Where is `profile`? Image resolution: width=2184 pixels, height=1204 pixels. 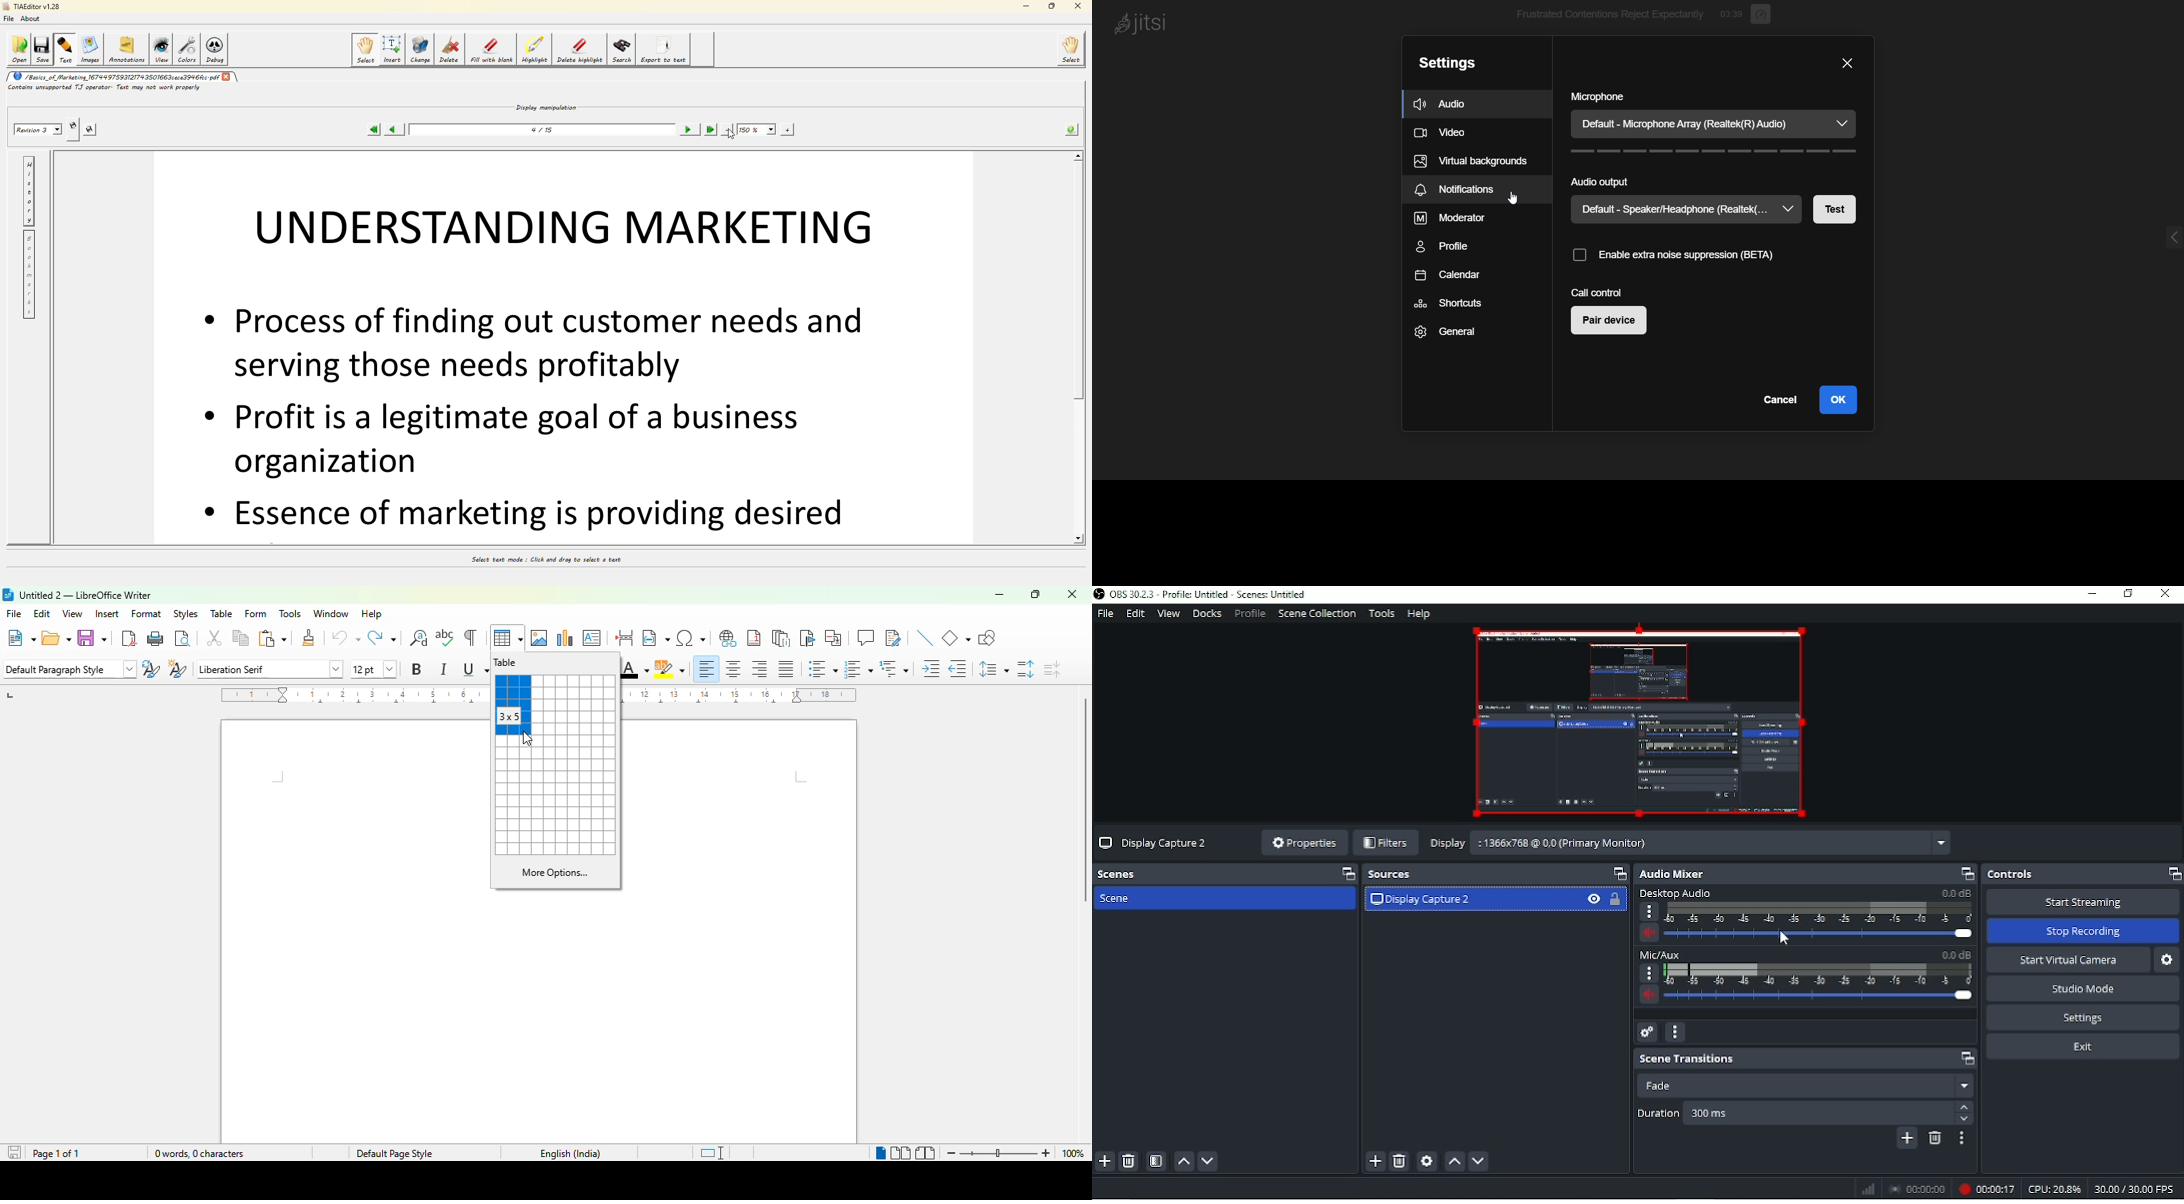
profile is located at coordinates (1447, 246).